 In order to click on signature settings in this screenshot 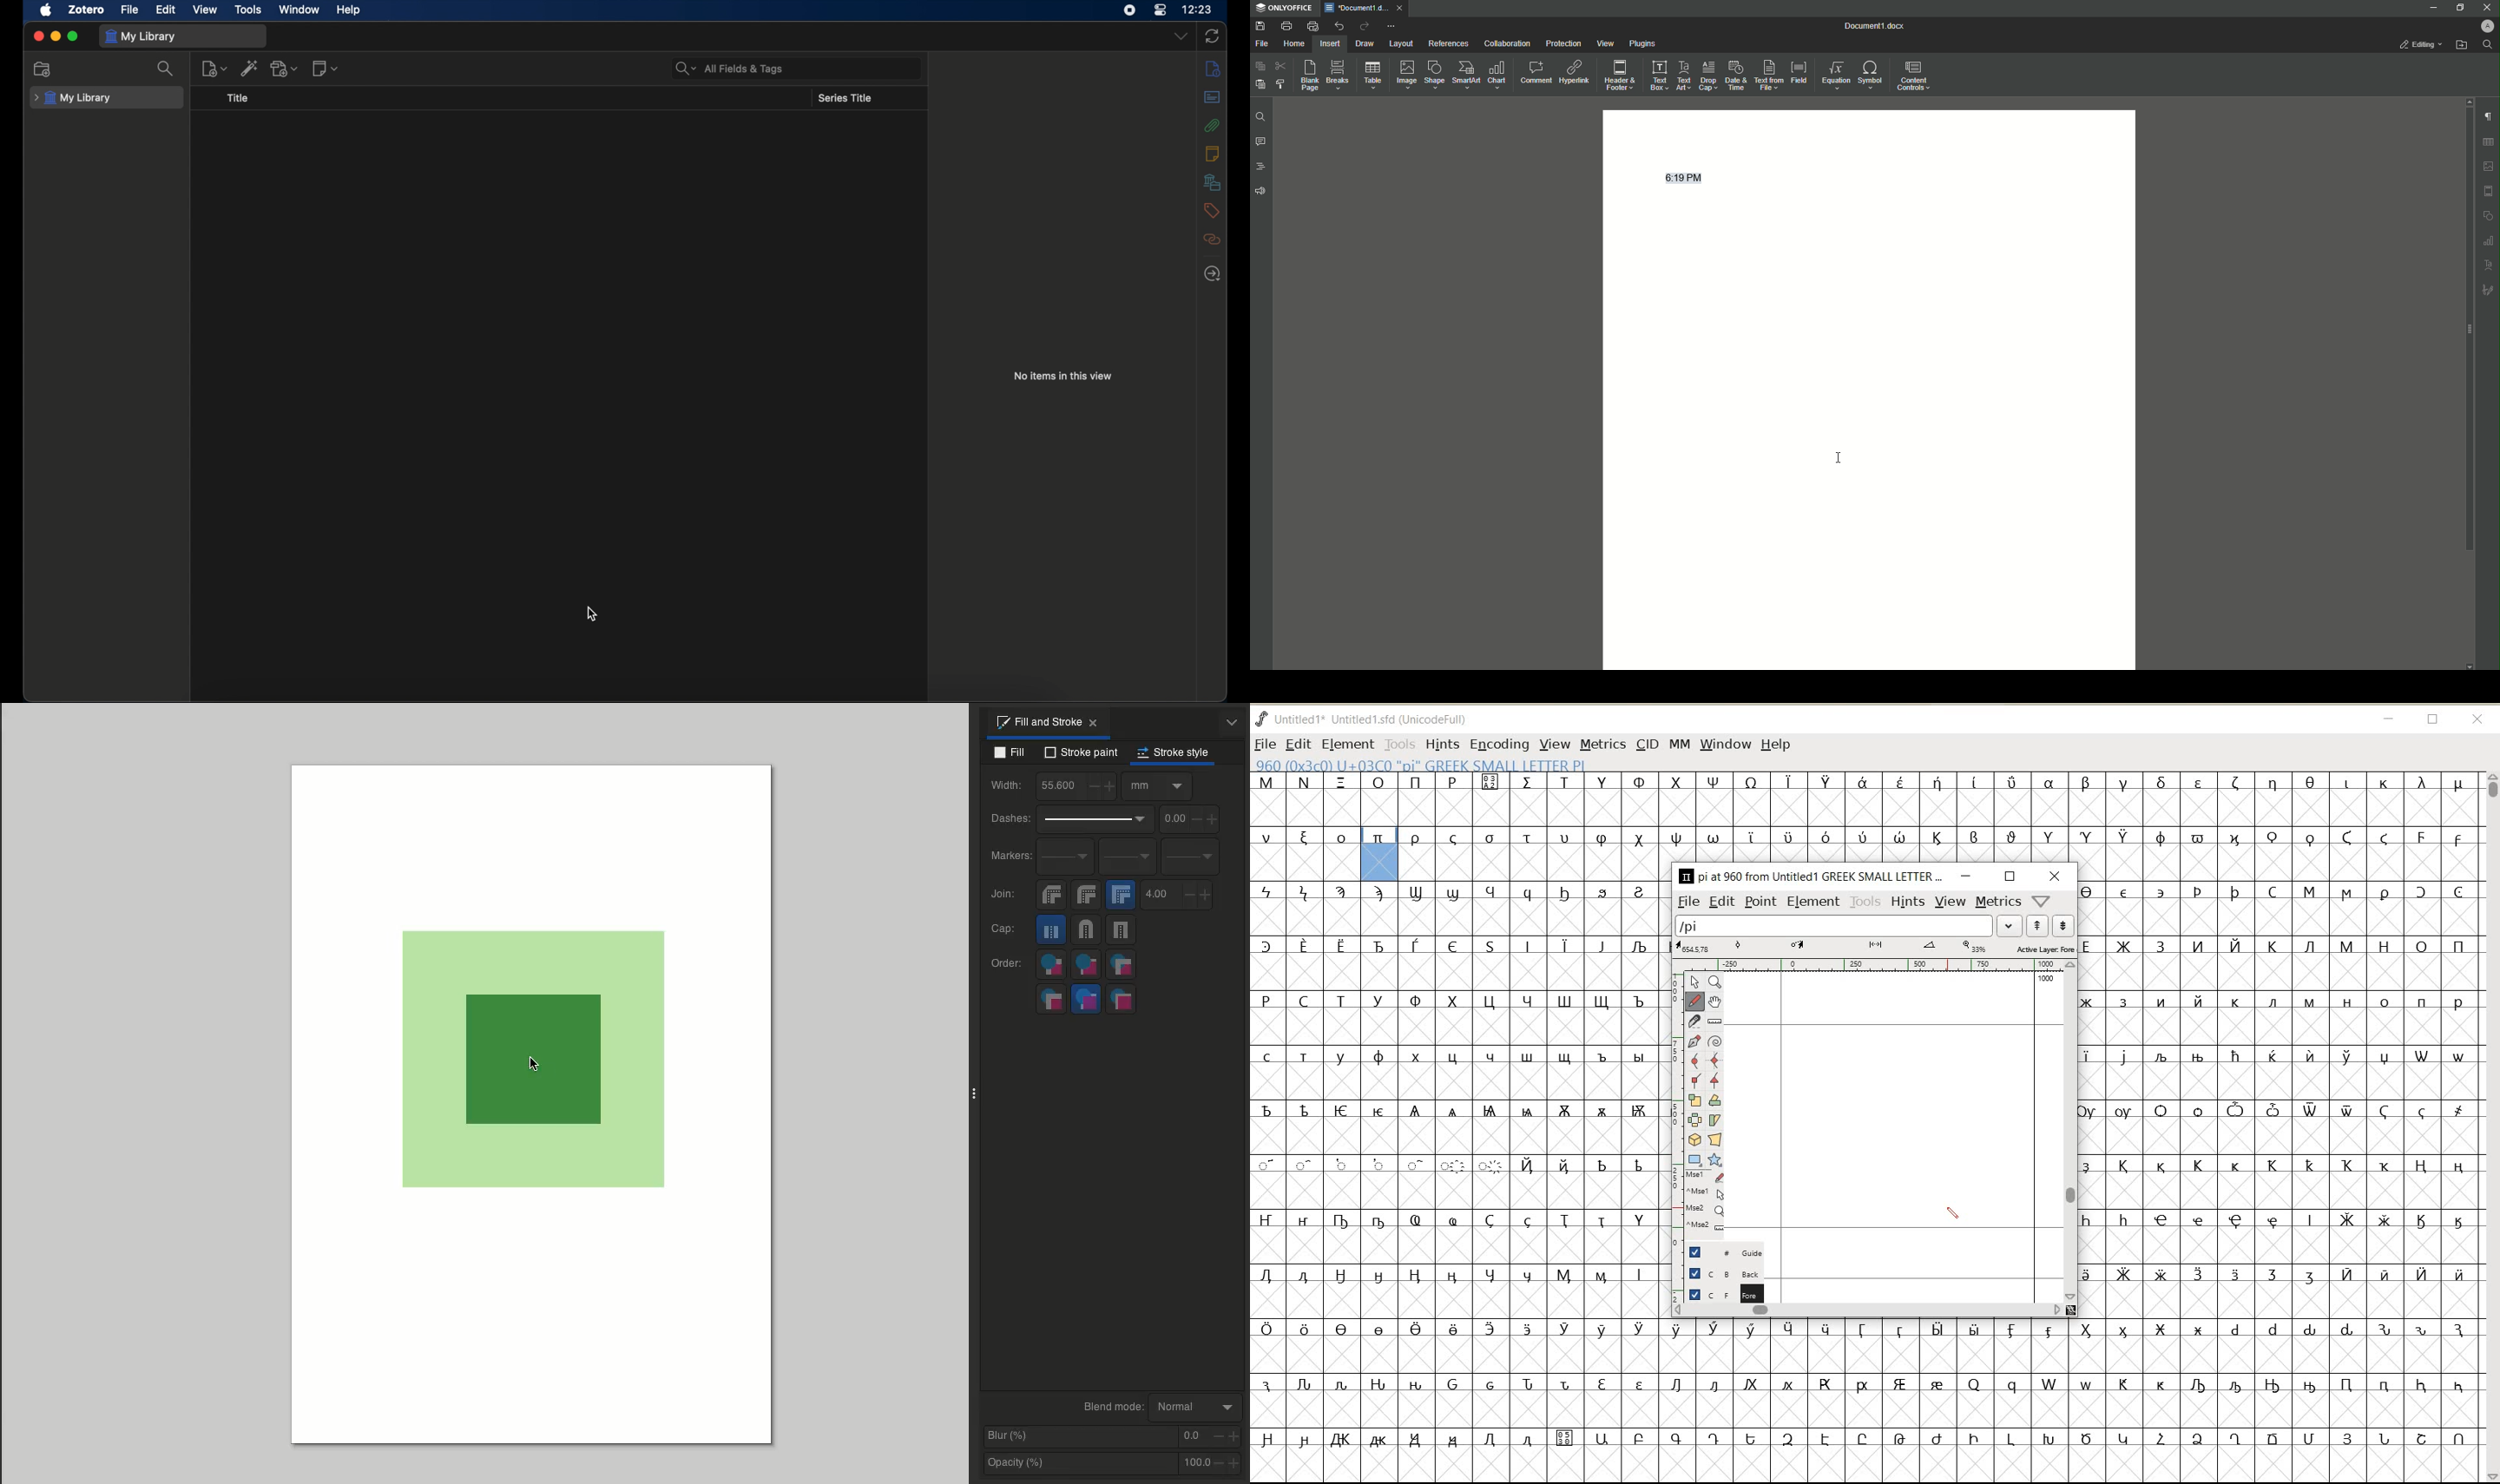, I will do `click(2488, 289)`.